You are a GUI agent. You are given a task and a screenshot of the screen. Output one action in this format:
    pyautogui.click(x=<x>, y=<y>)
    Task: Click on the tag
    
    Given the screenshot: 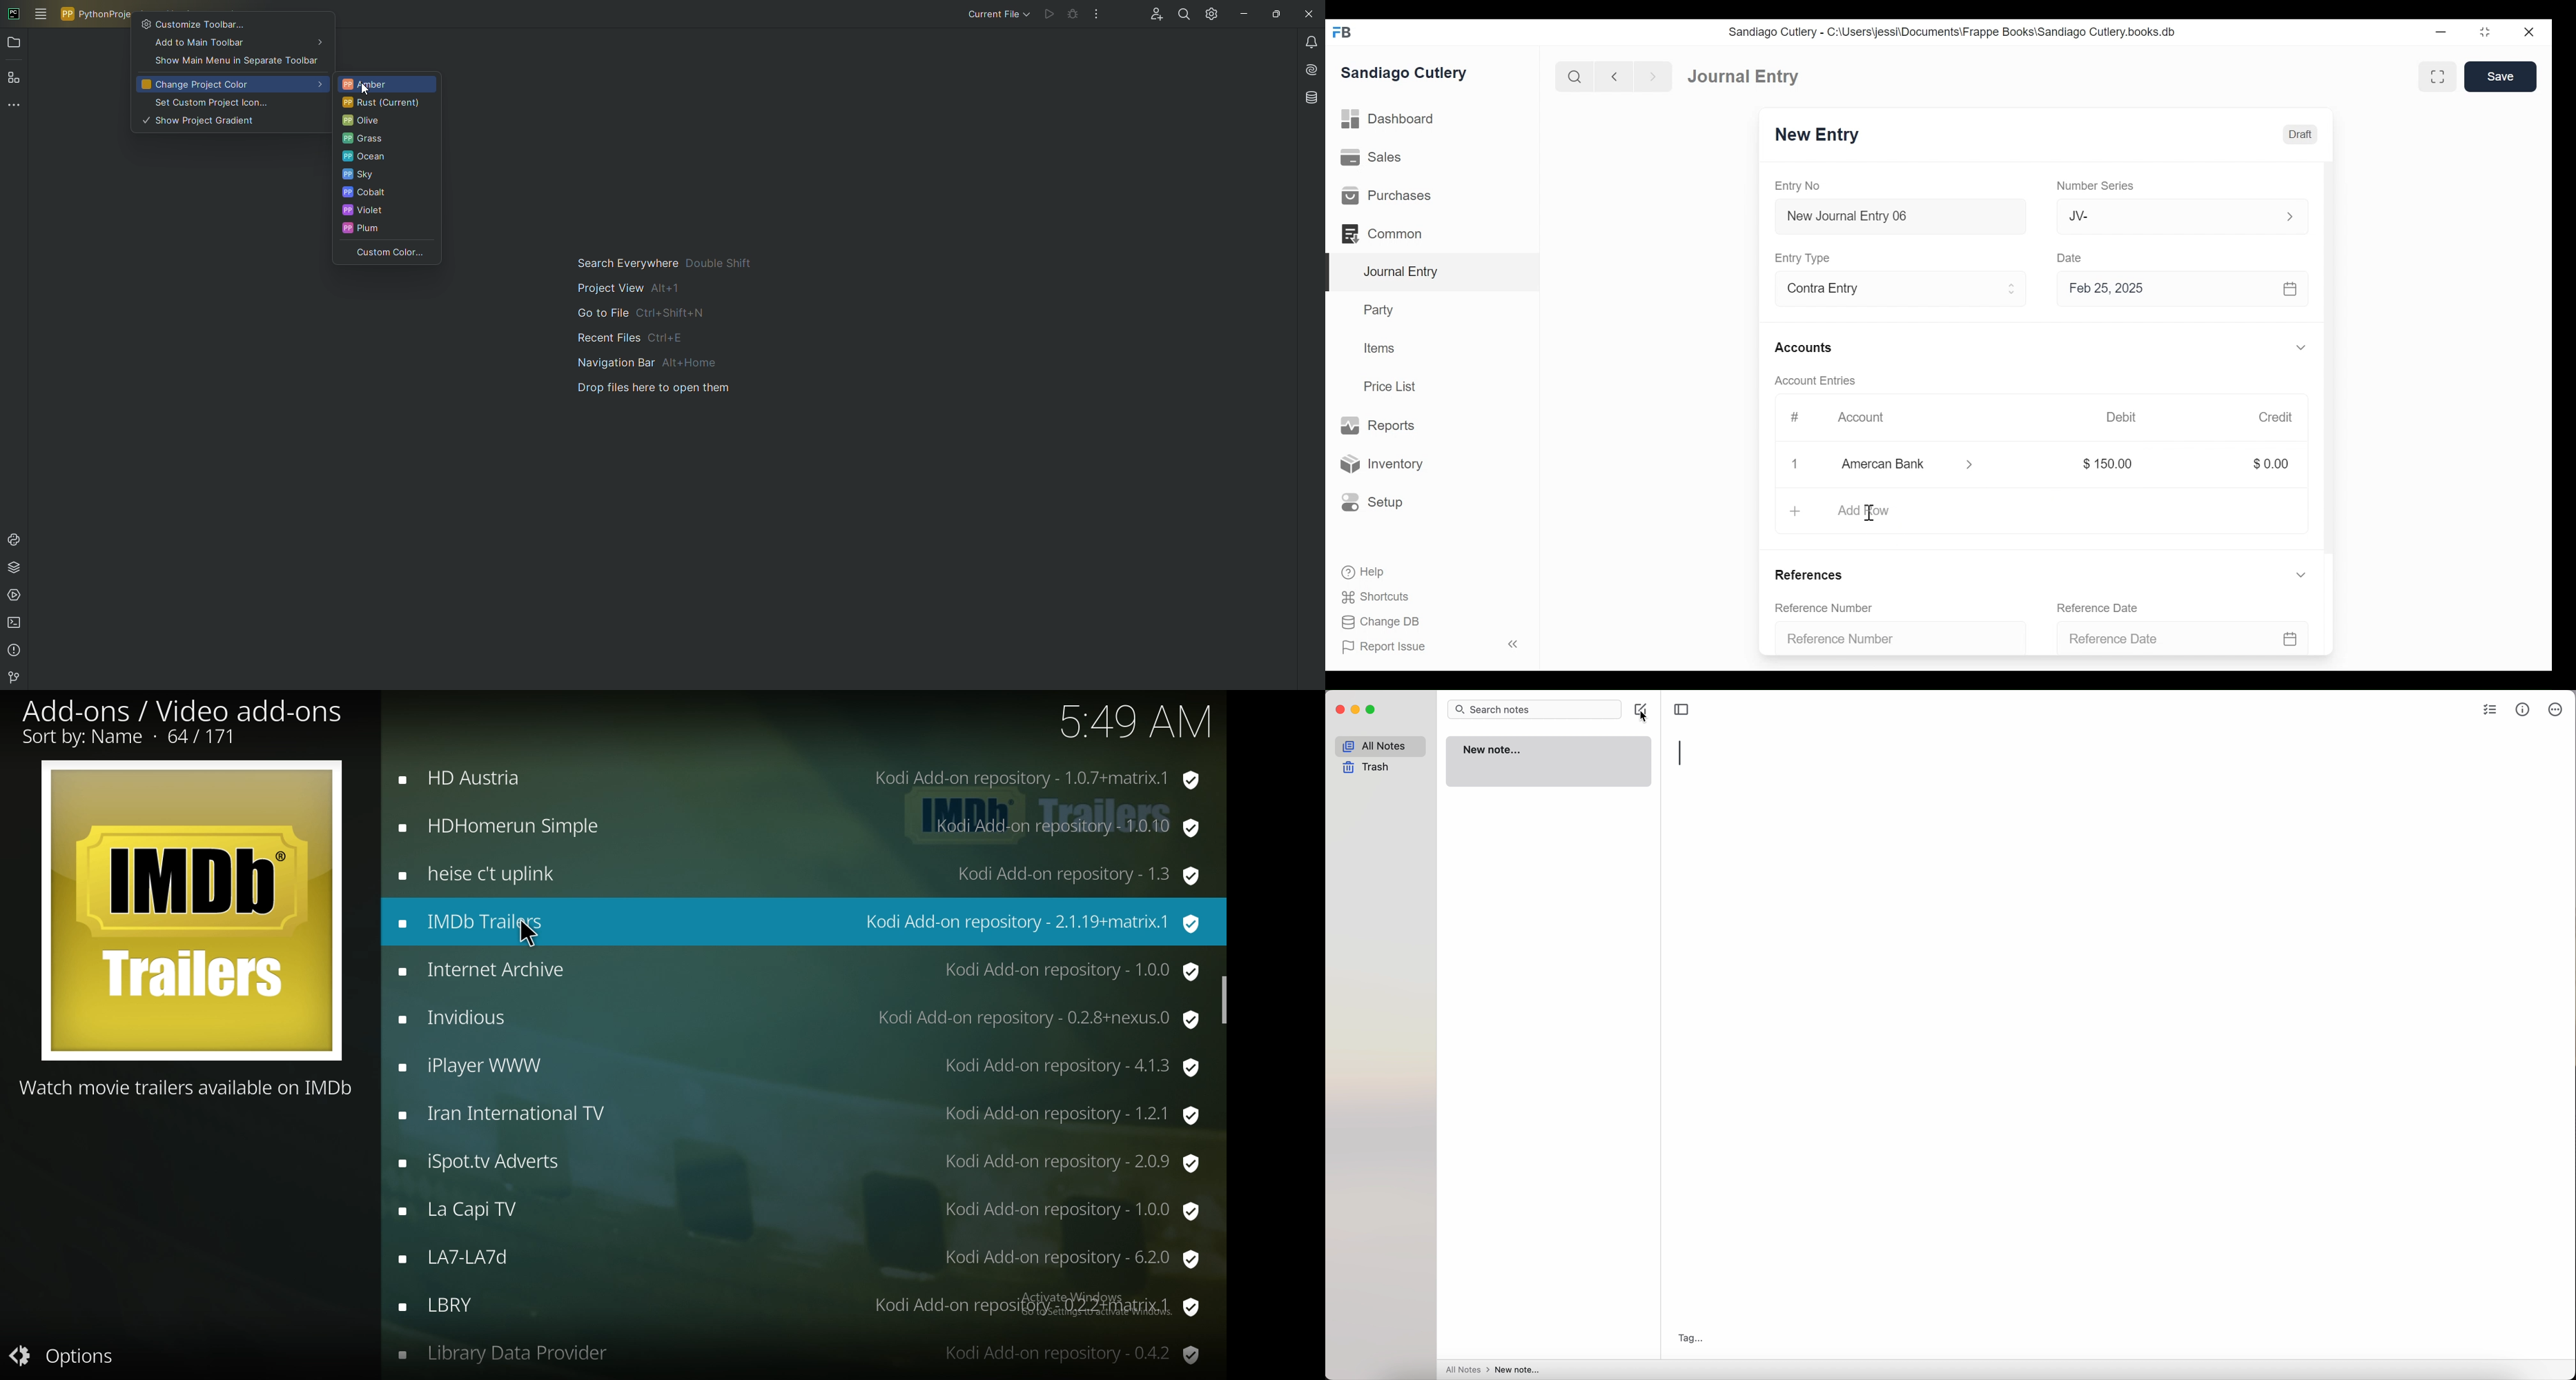 What is the action you would take?
    pyautogui.click(x=1688, y=1338)
    